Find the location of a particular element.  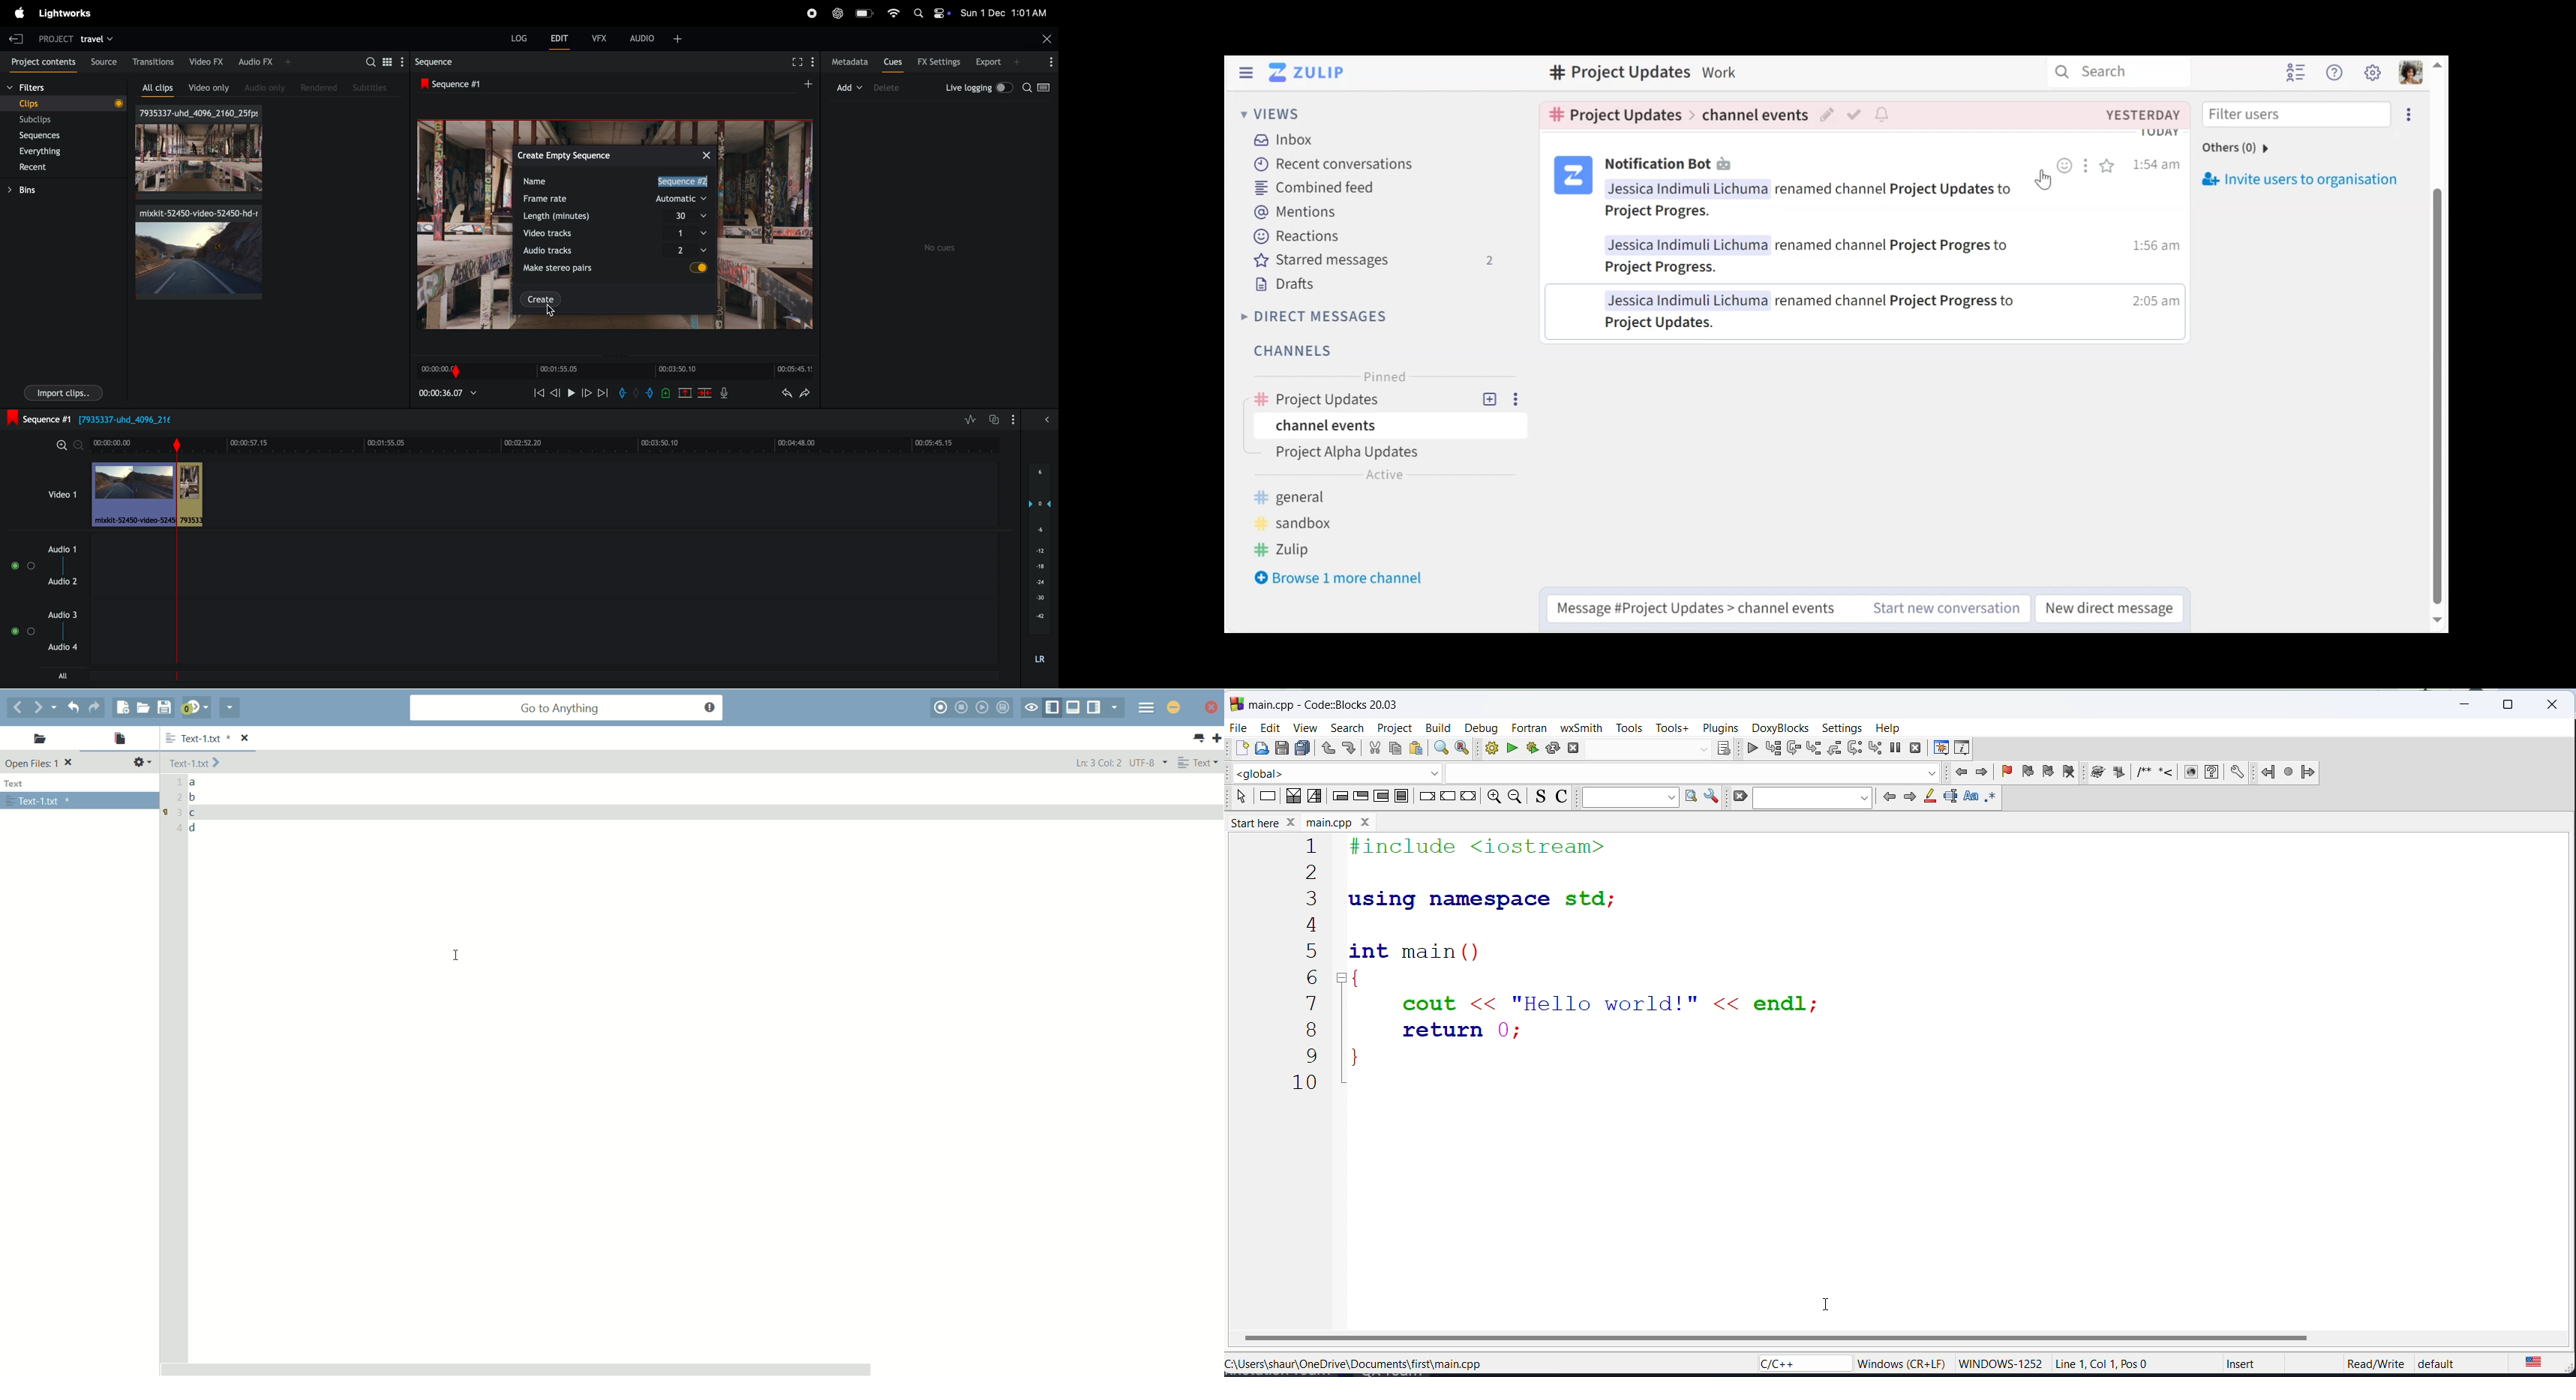

counting loop is located at coordinates (1381, 796).